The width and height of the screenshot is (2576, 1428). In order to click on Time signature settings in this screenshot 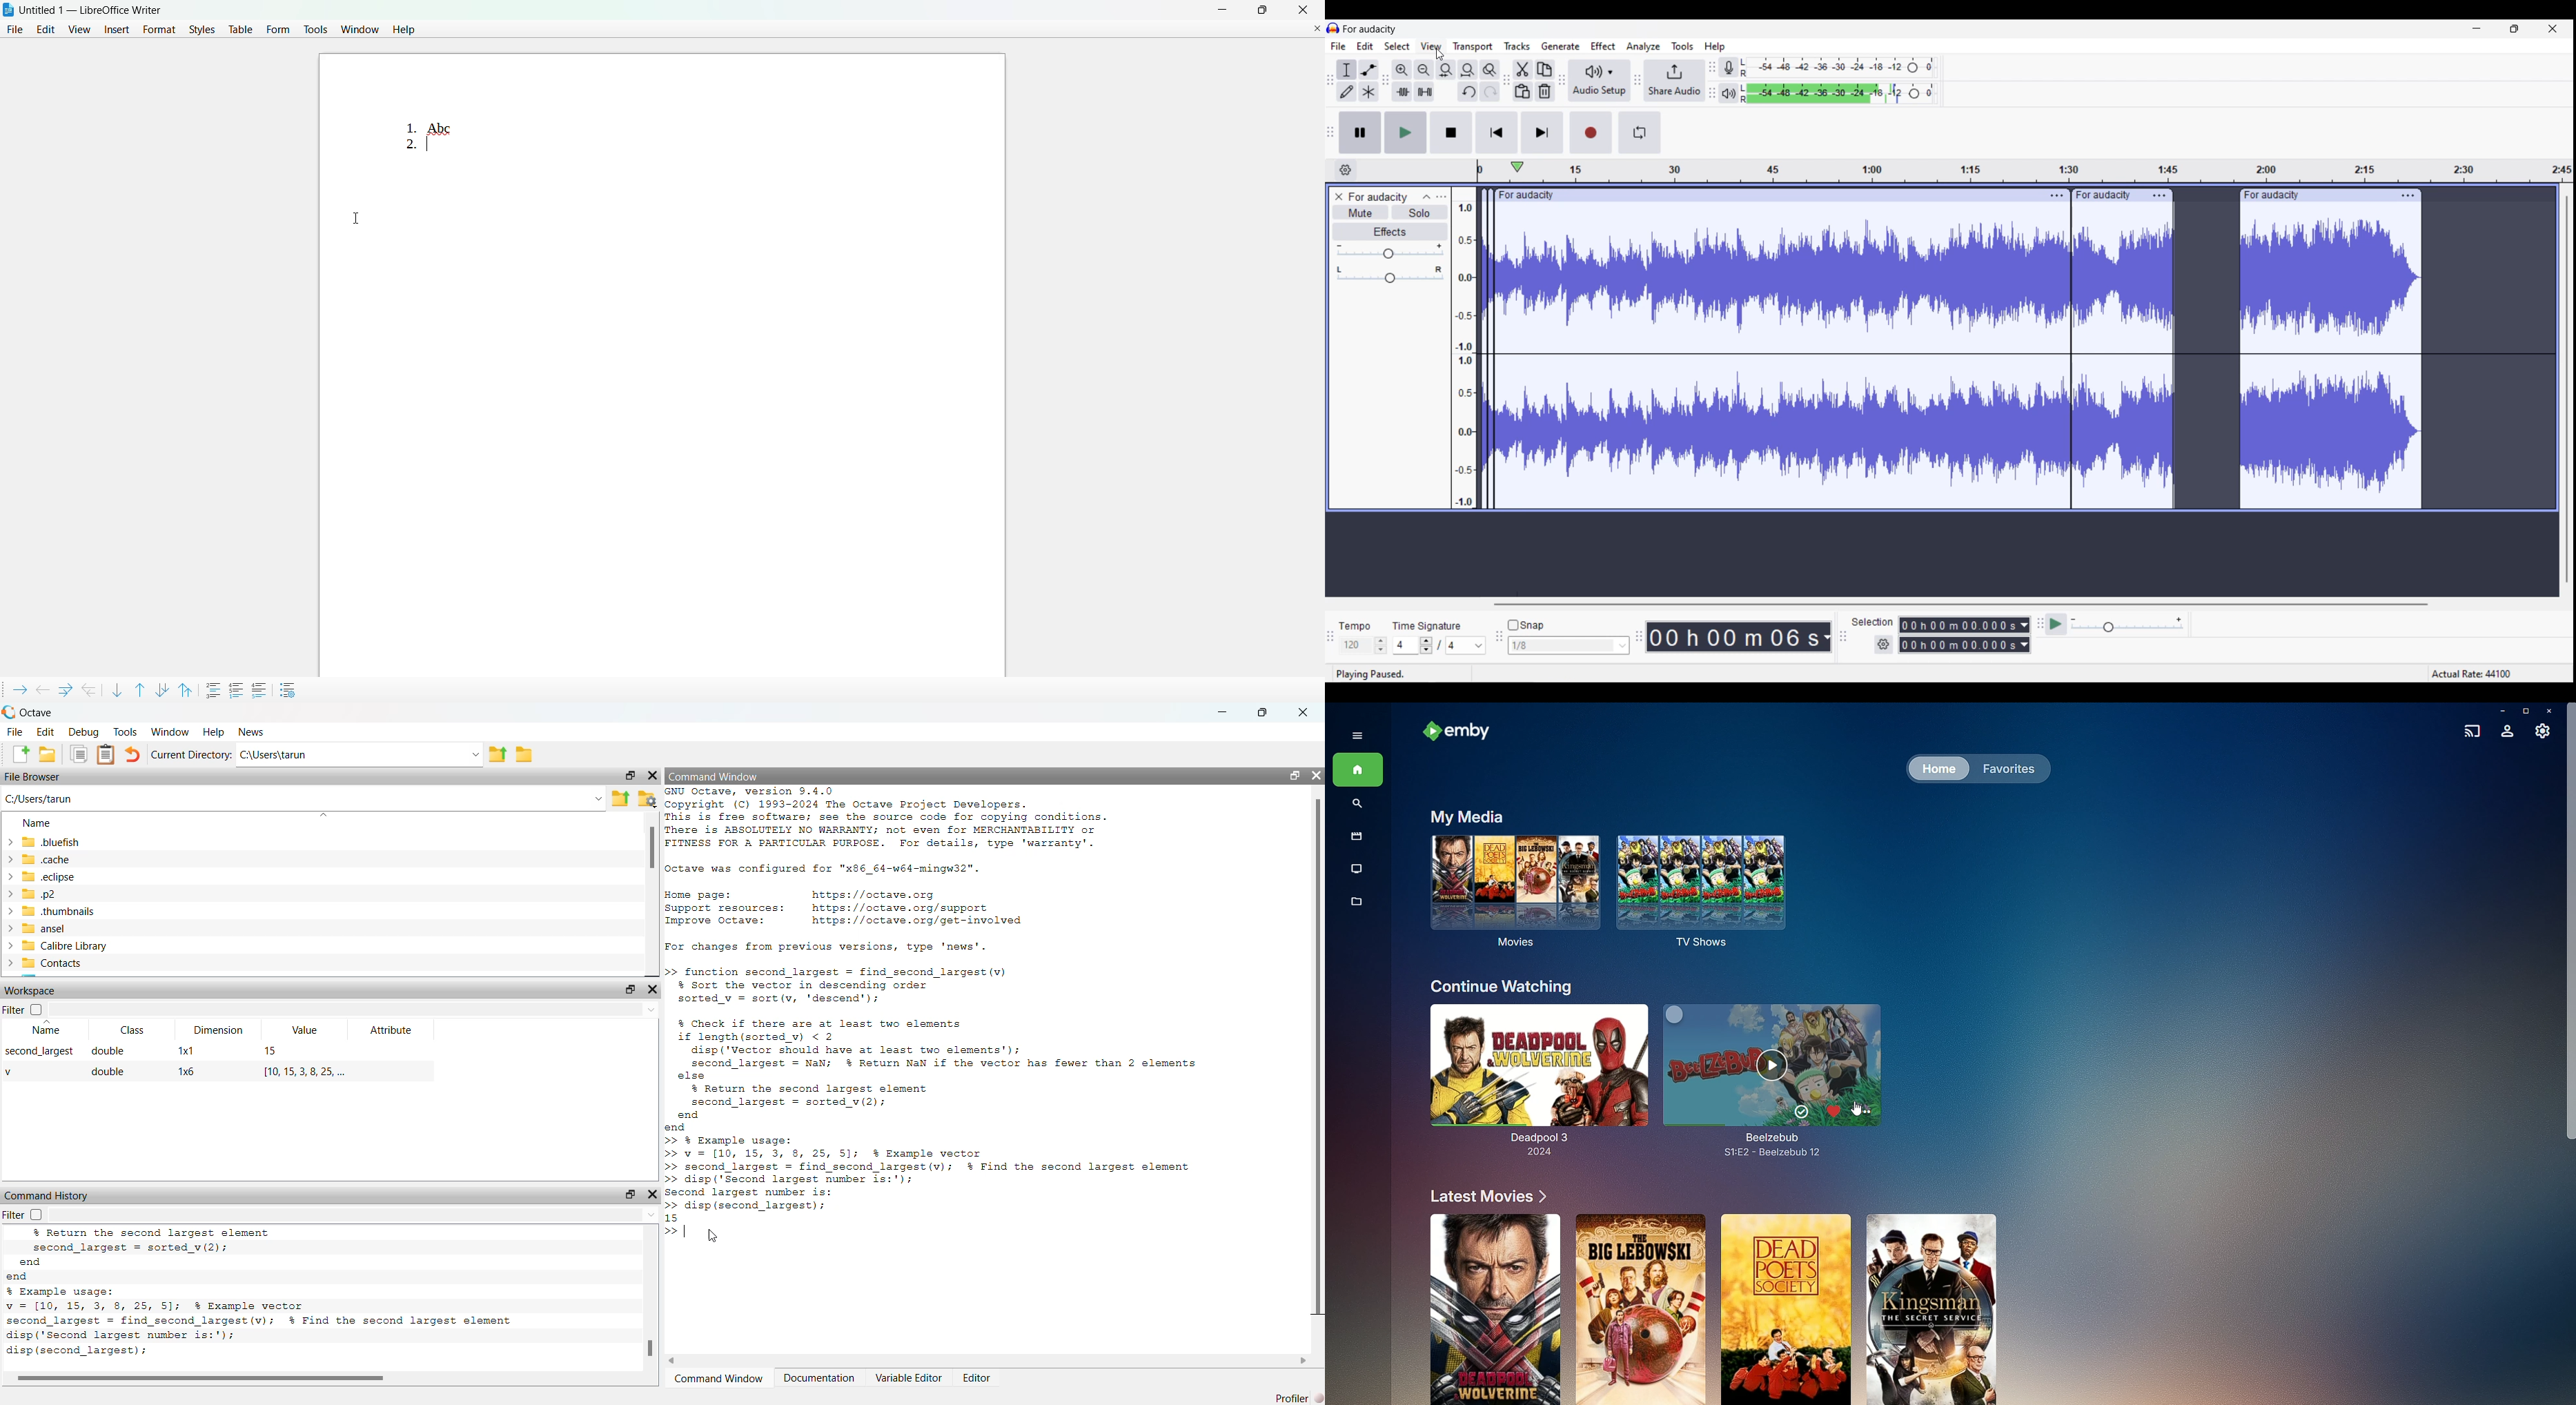, I will do `click(1440, 645)`.